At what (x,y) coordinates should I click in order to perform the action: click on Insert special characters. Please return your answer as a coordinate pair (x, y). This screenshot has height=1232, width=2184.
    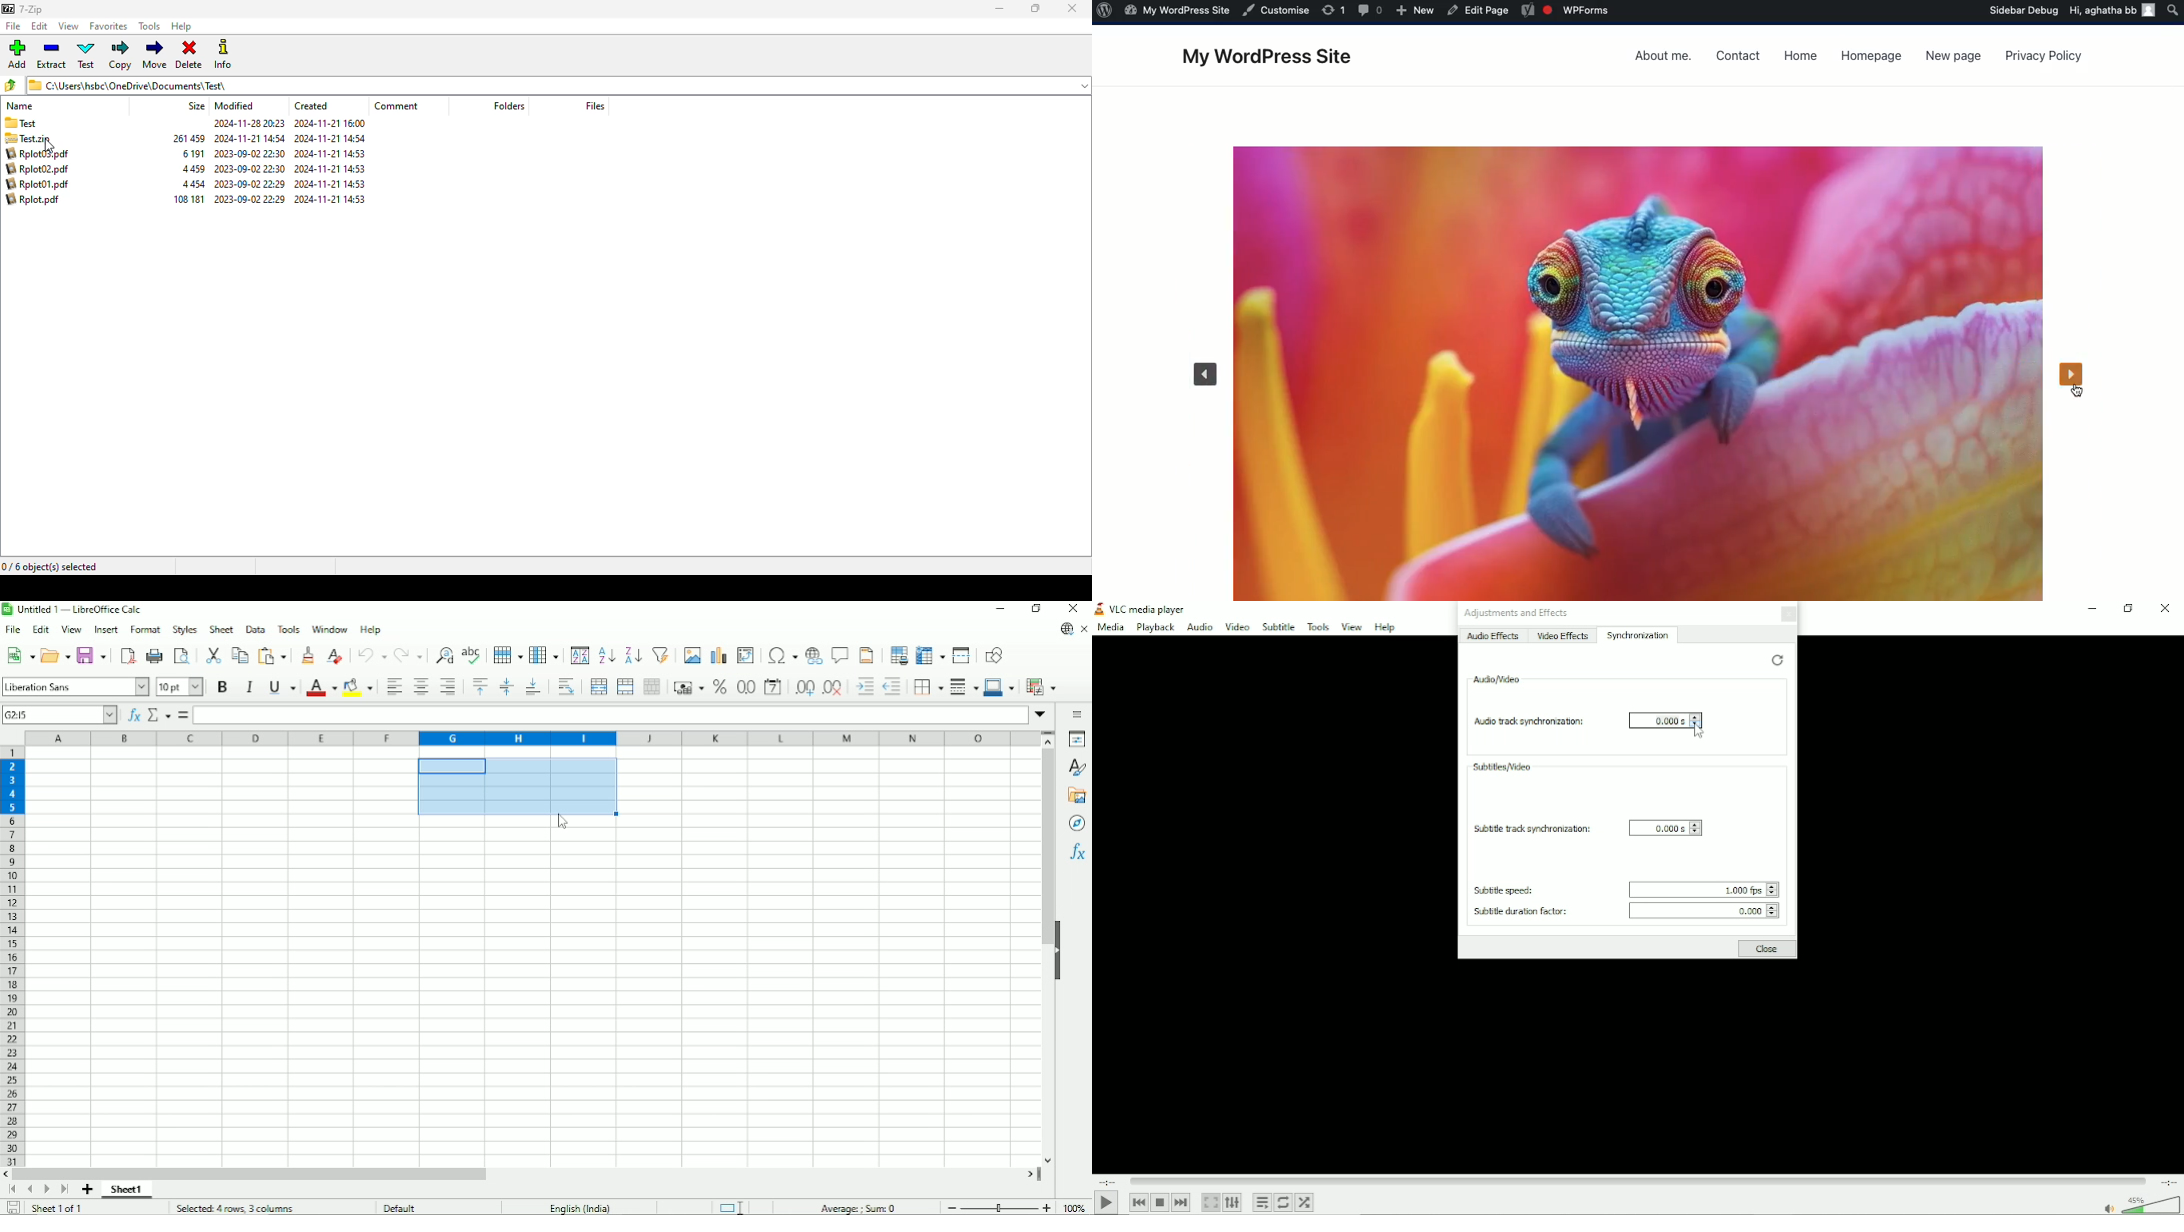
    Looking at the image, I should click on (781, 655).